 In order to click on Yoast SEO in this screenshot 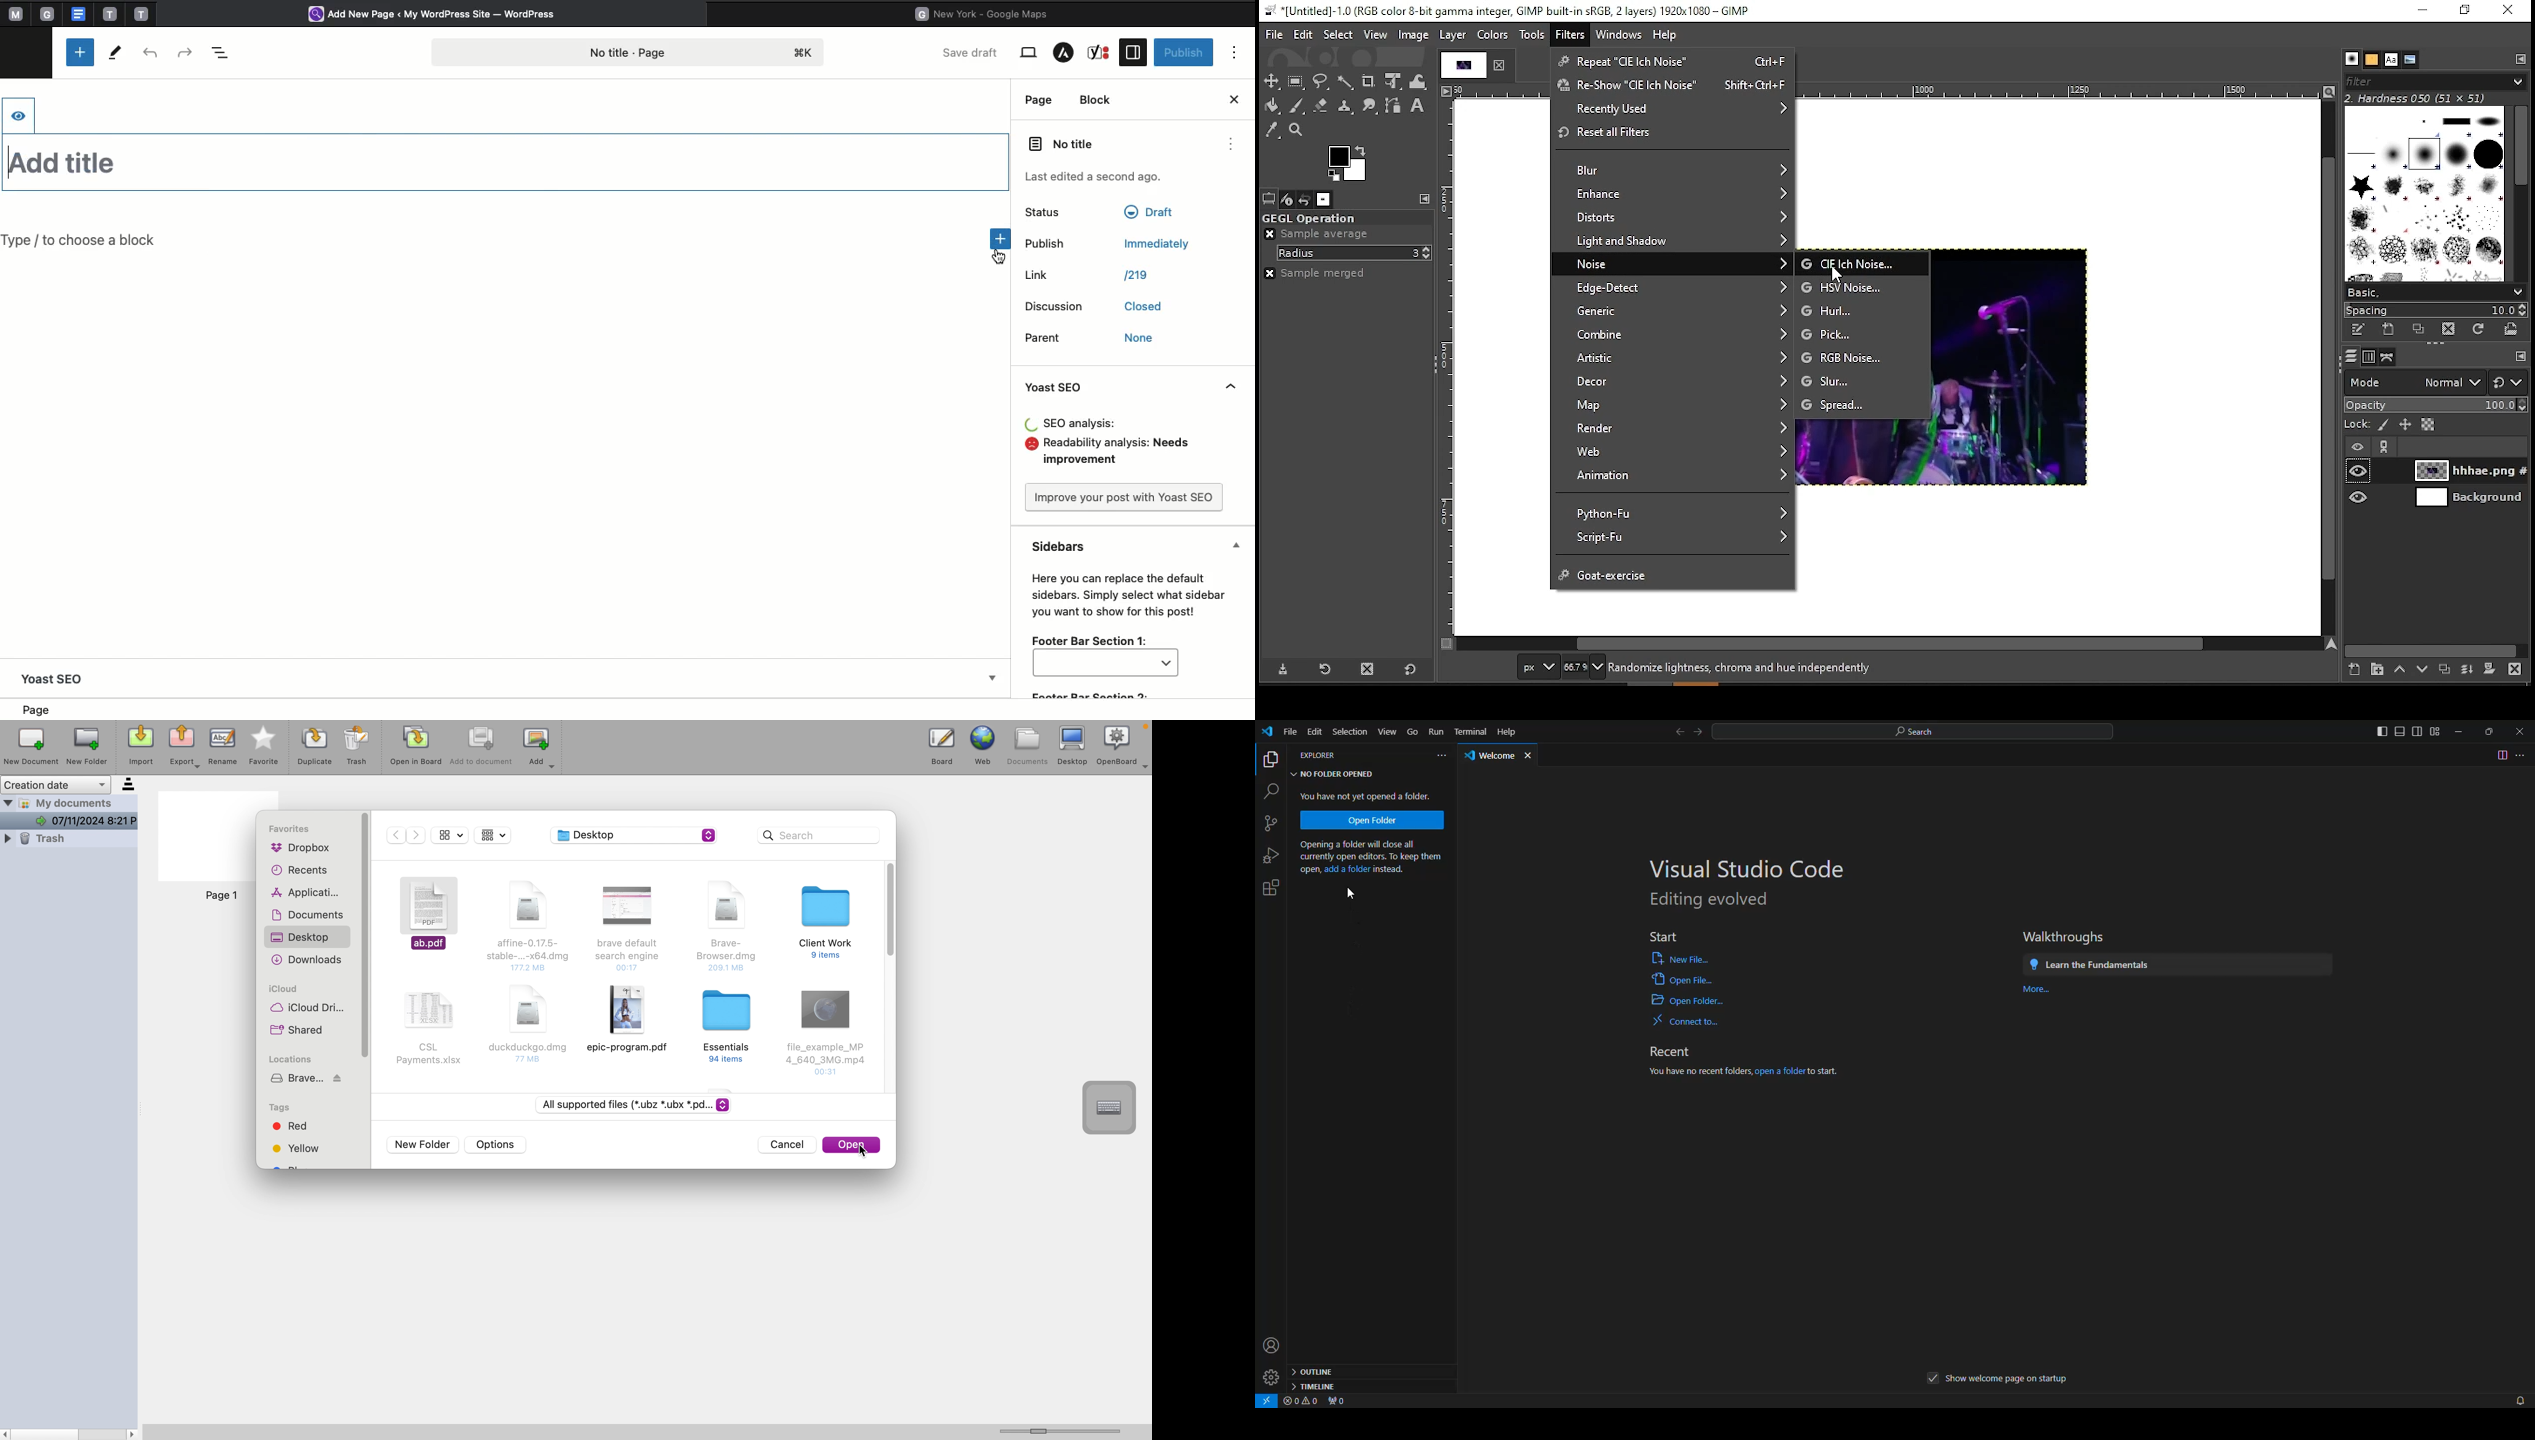, I will do `click(65, 679)`.